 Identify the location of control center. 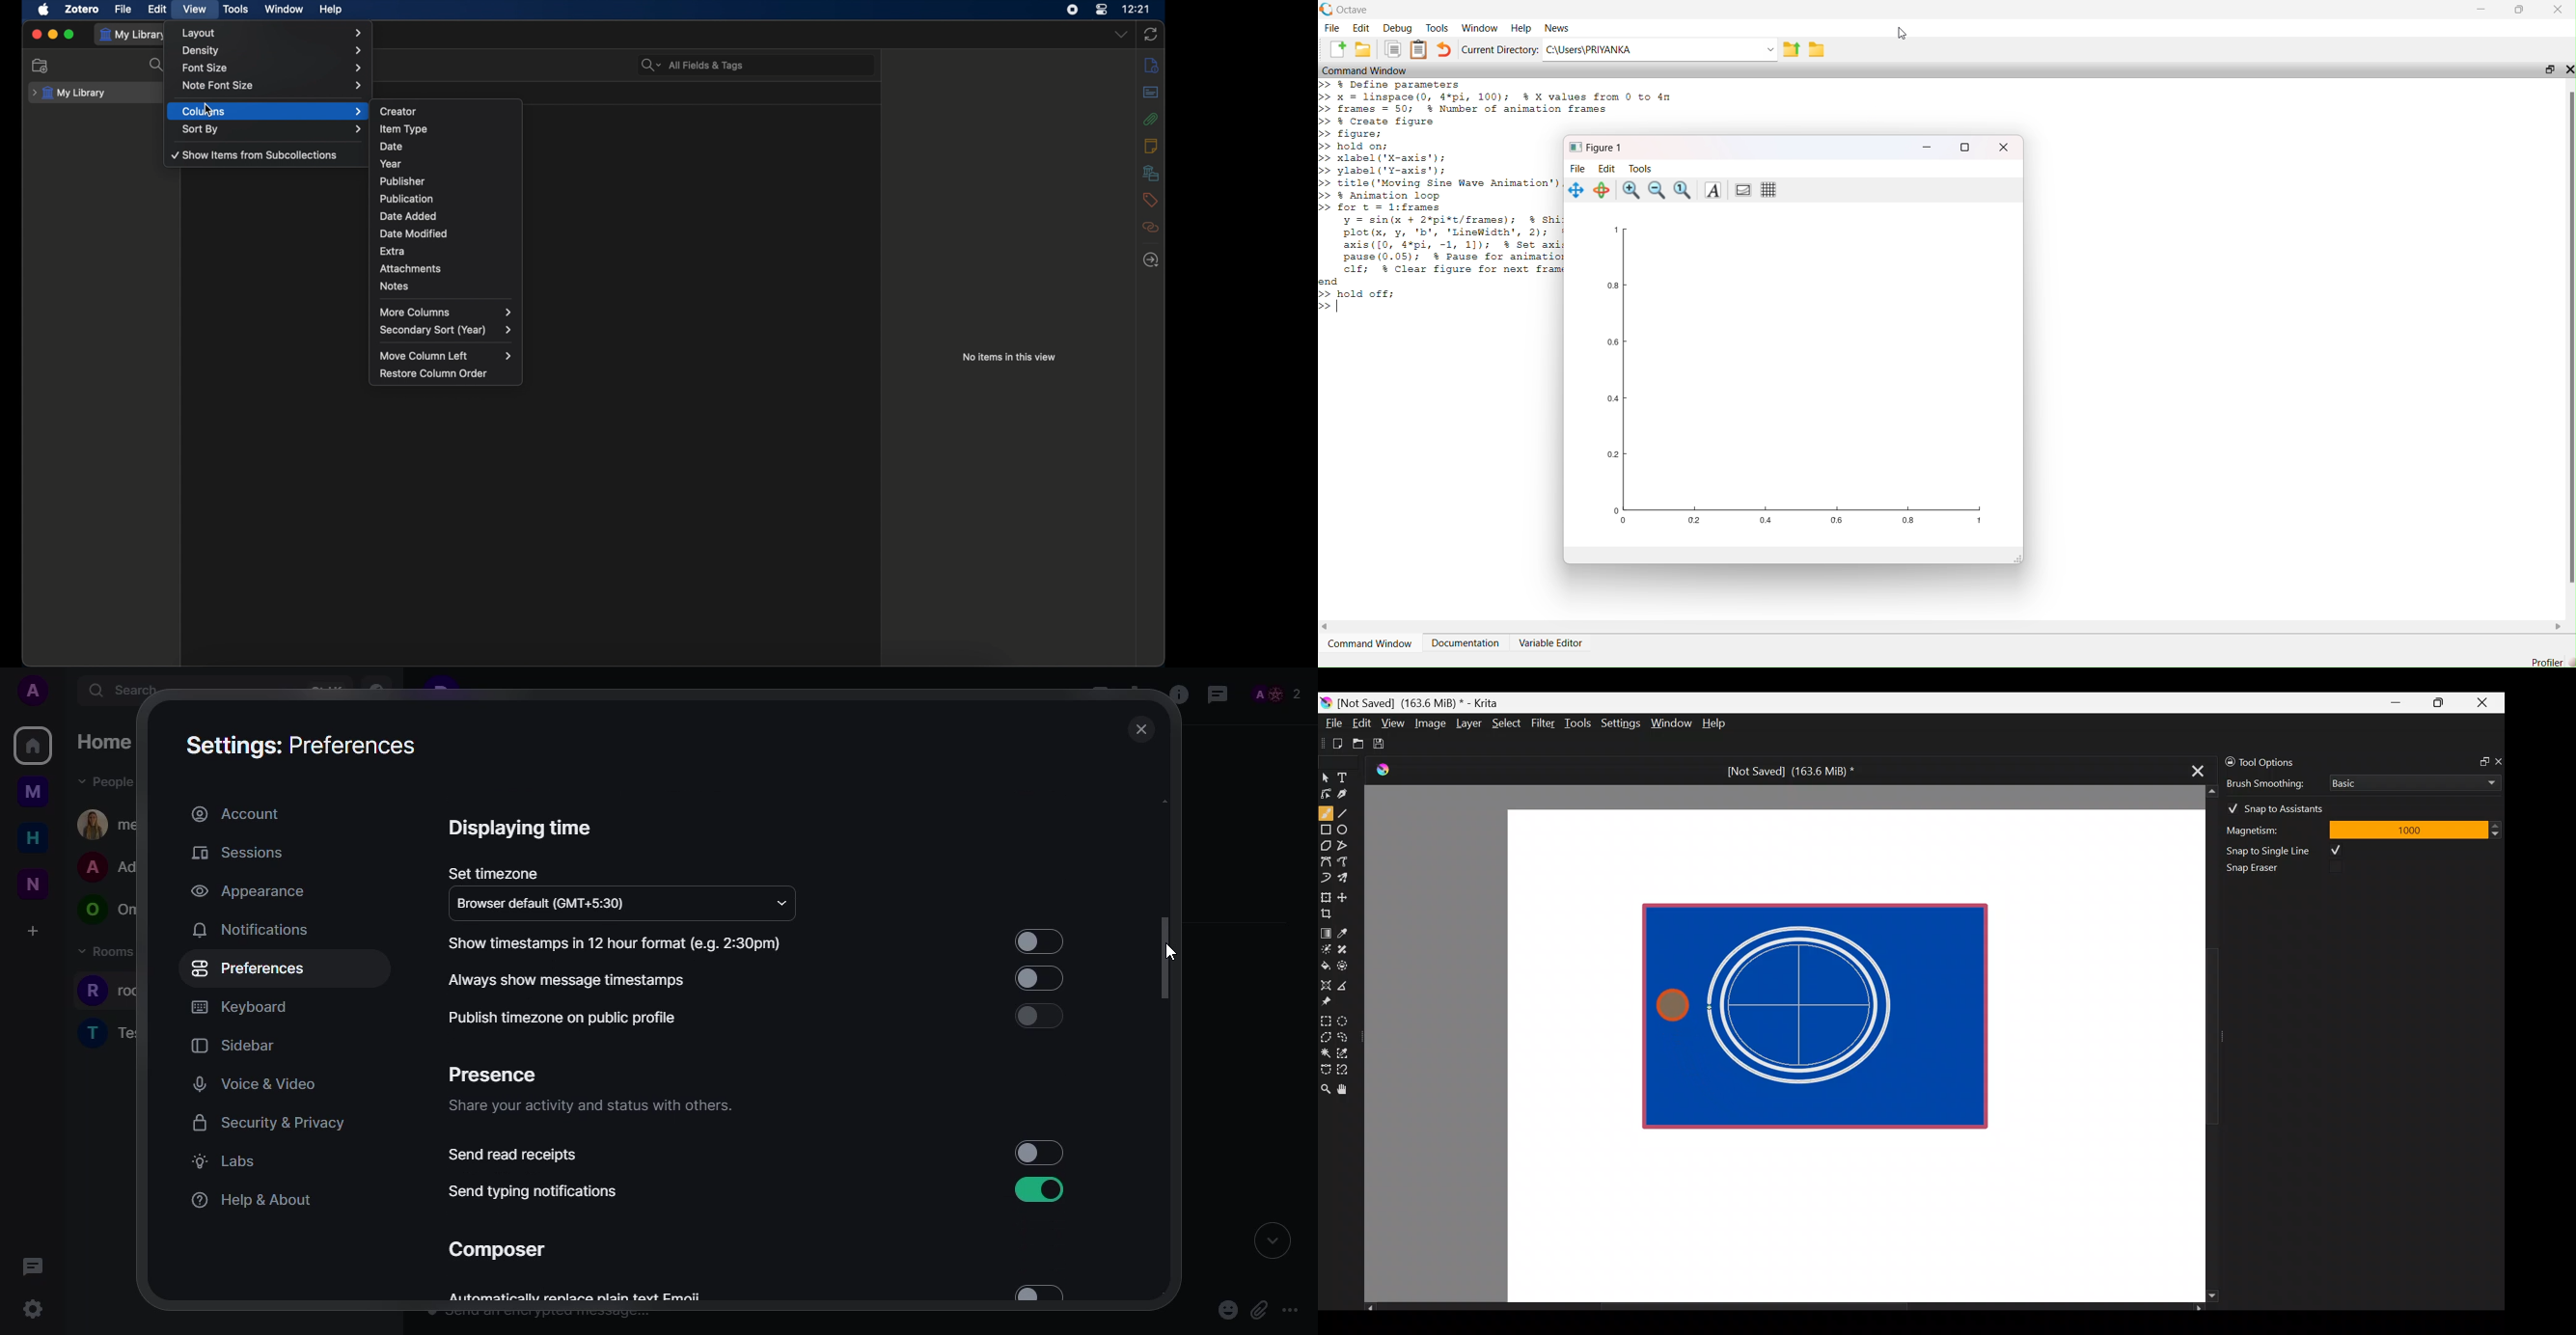
(1101, 10).